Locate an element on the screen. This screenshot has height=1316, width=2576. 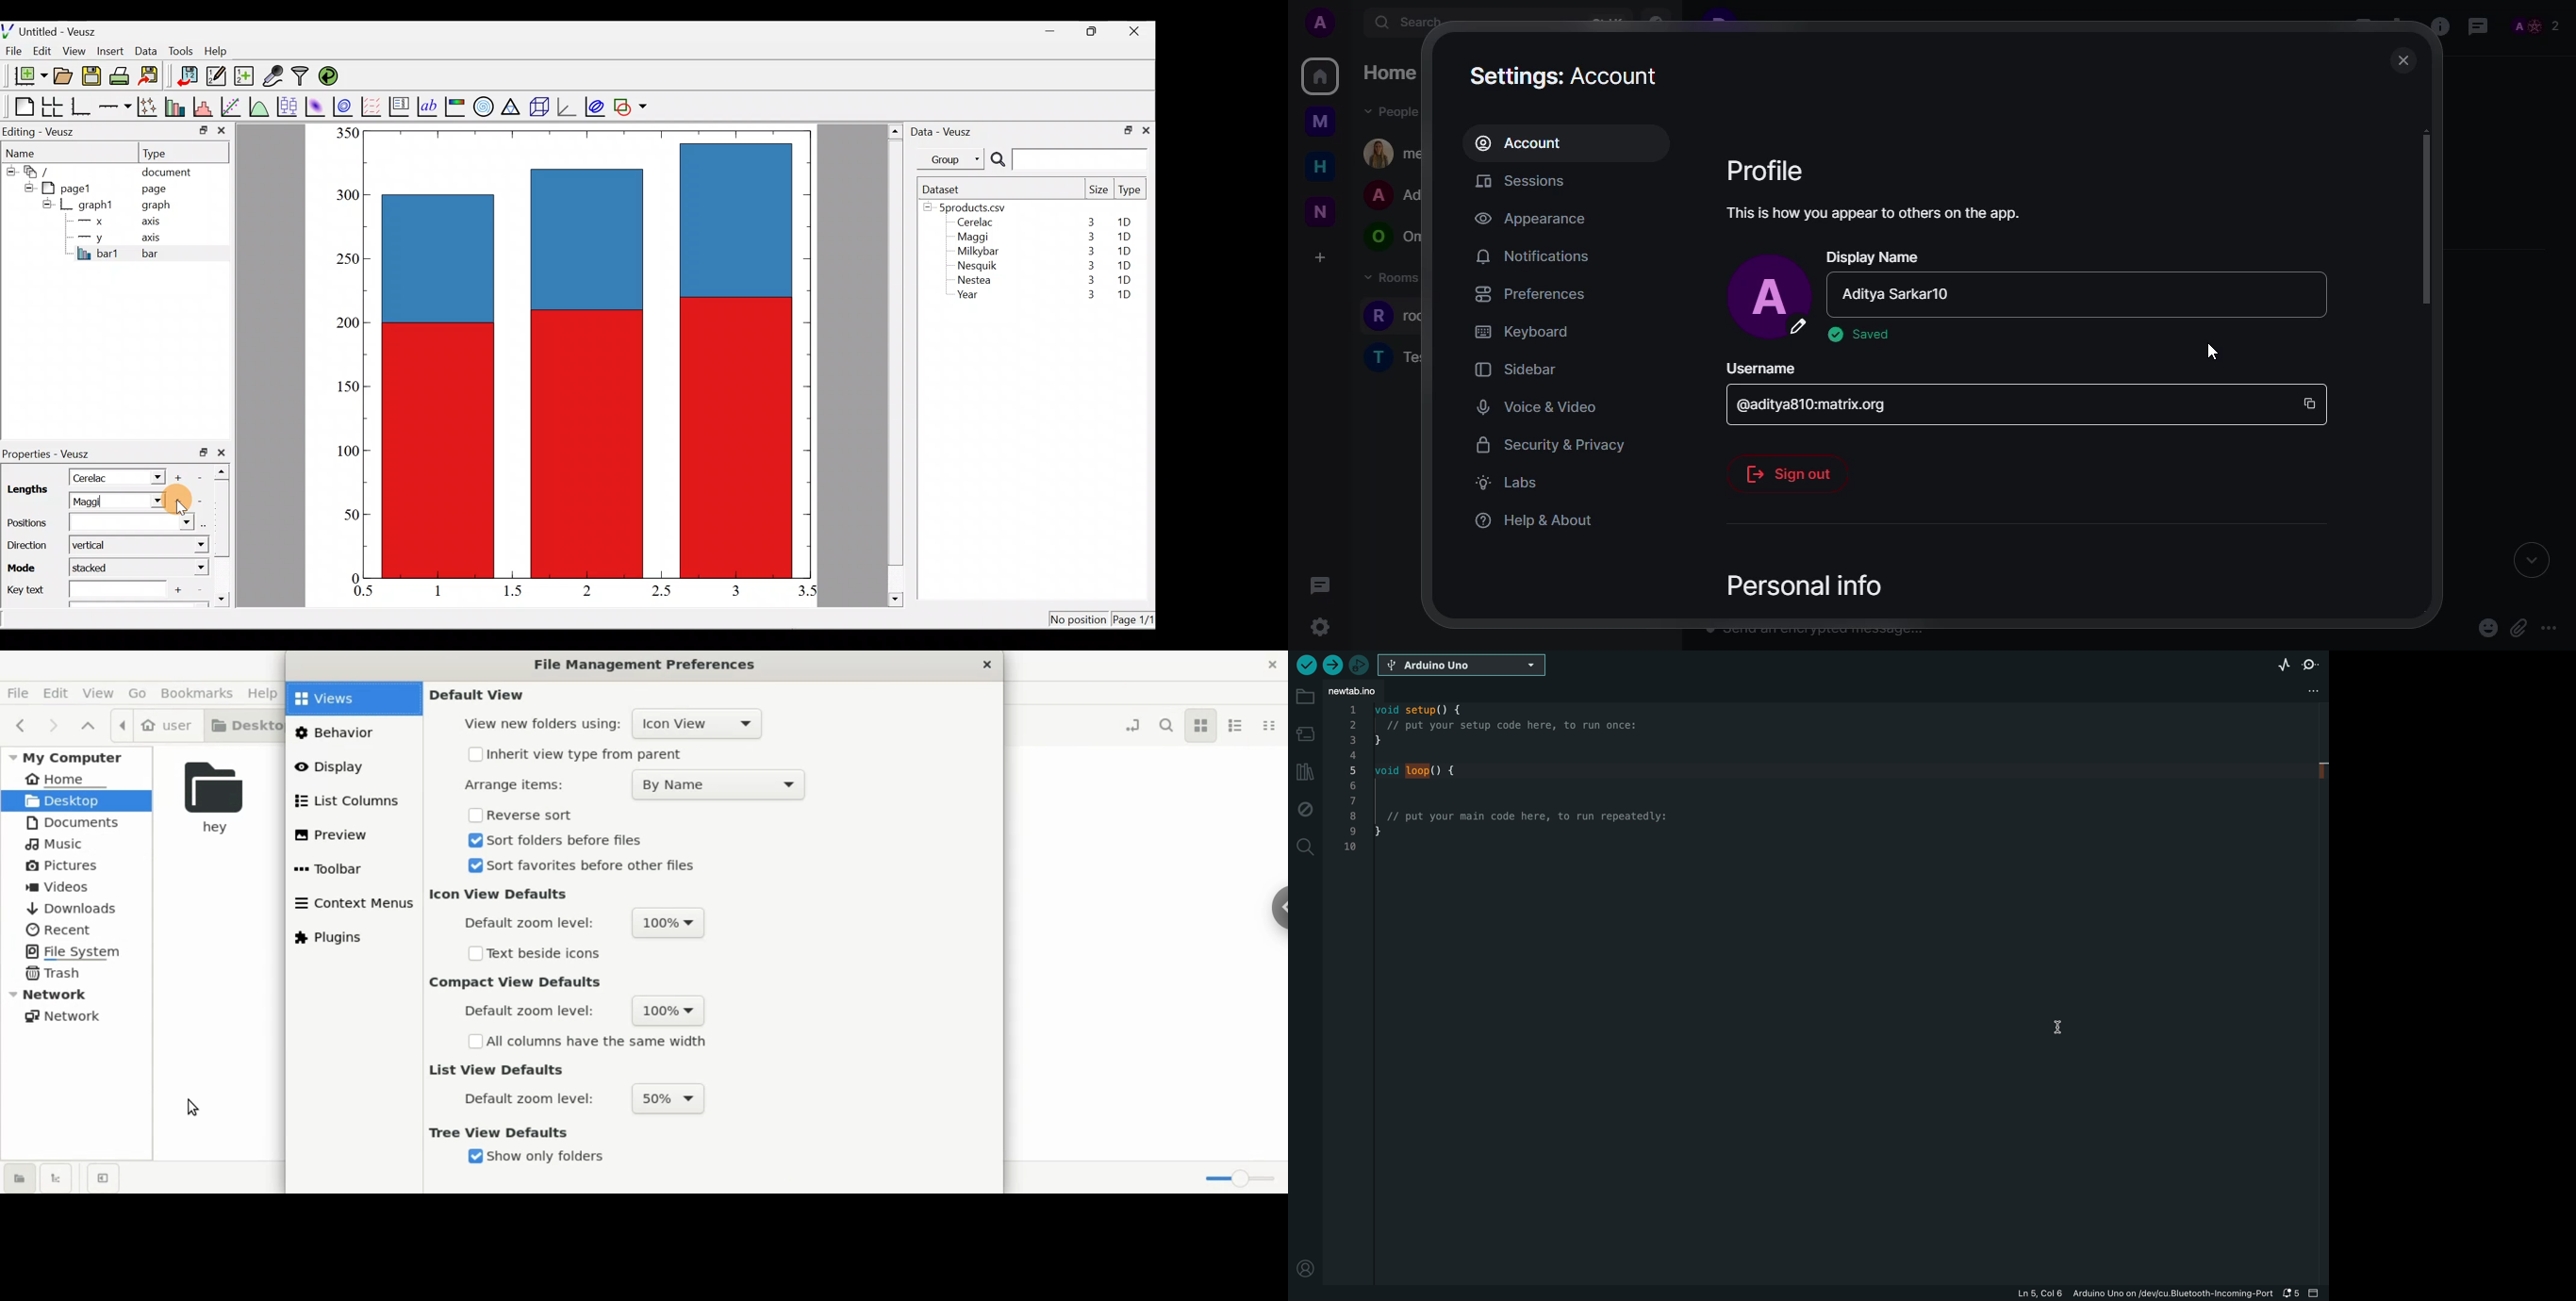
libraries manager is located at coordinates (1304, 772).